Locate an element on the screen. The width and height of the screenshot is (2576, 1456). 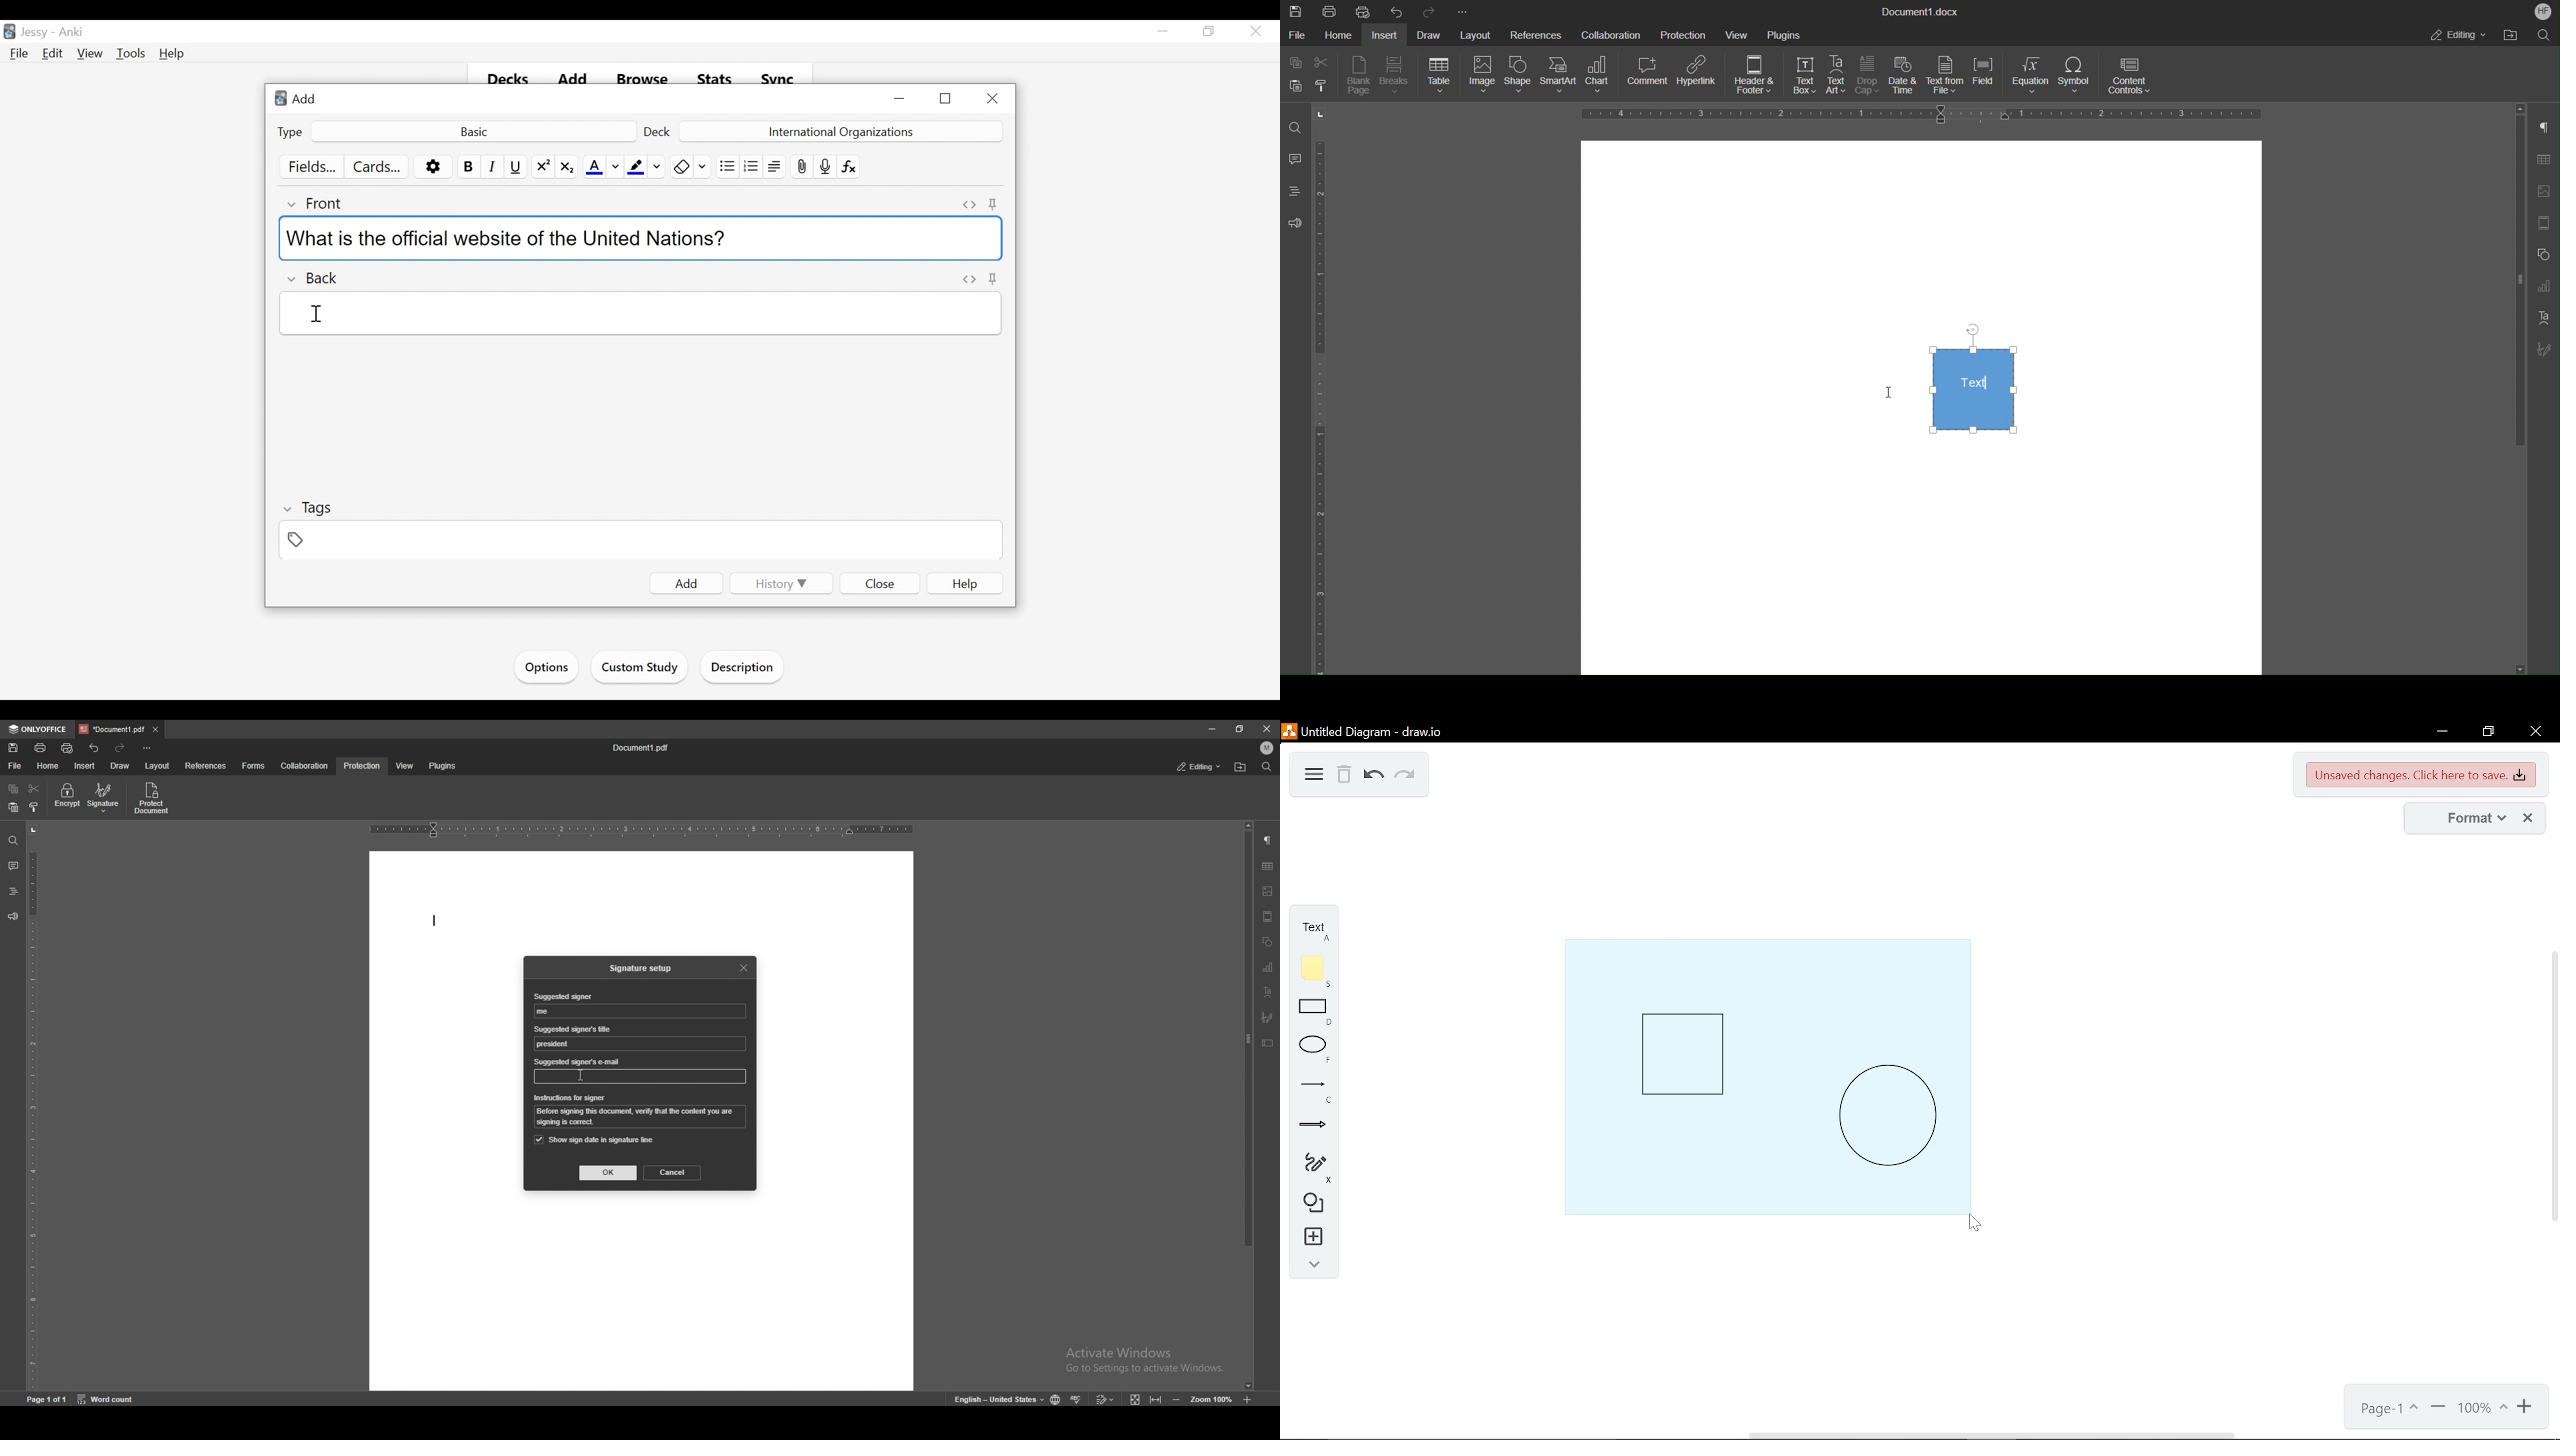
User Name is located at coordinates (34, 33).